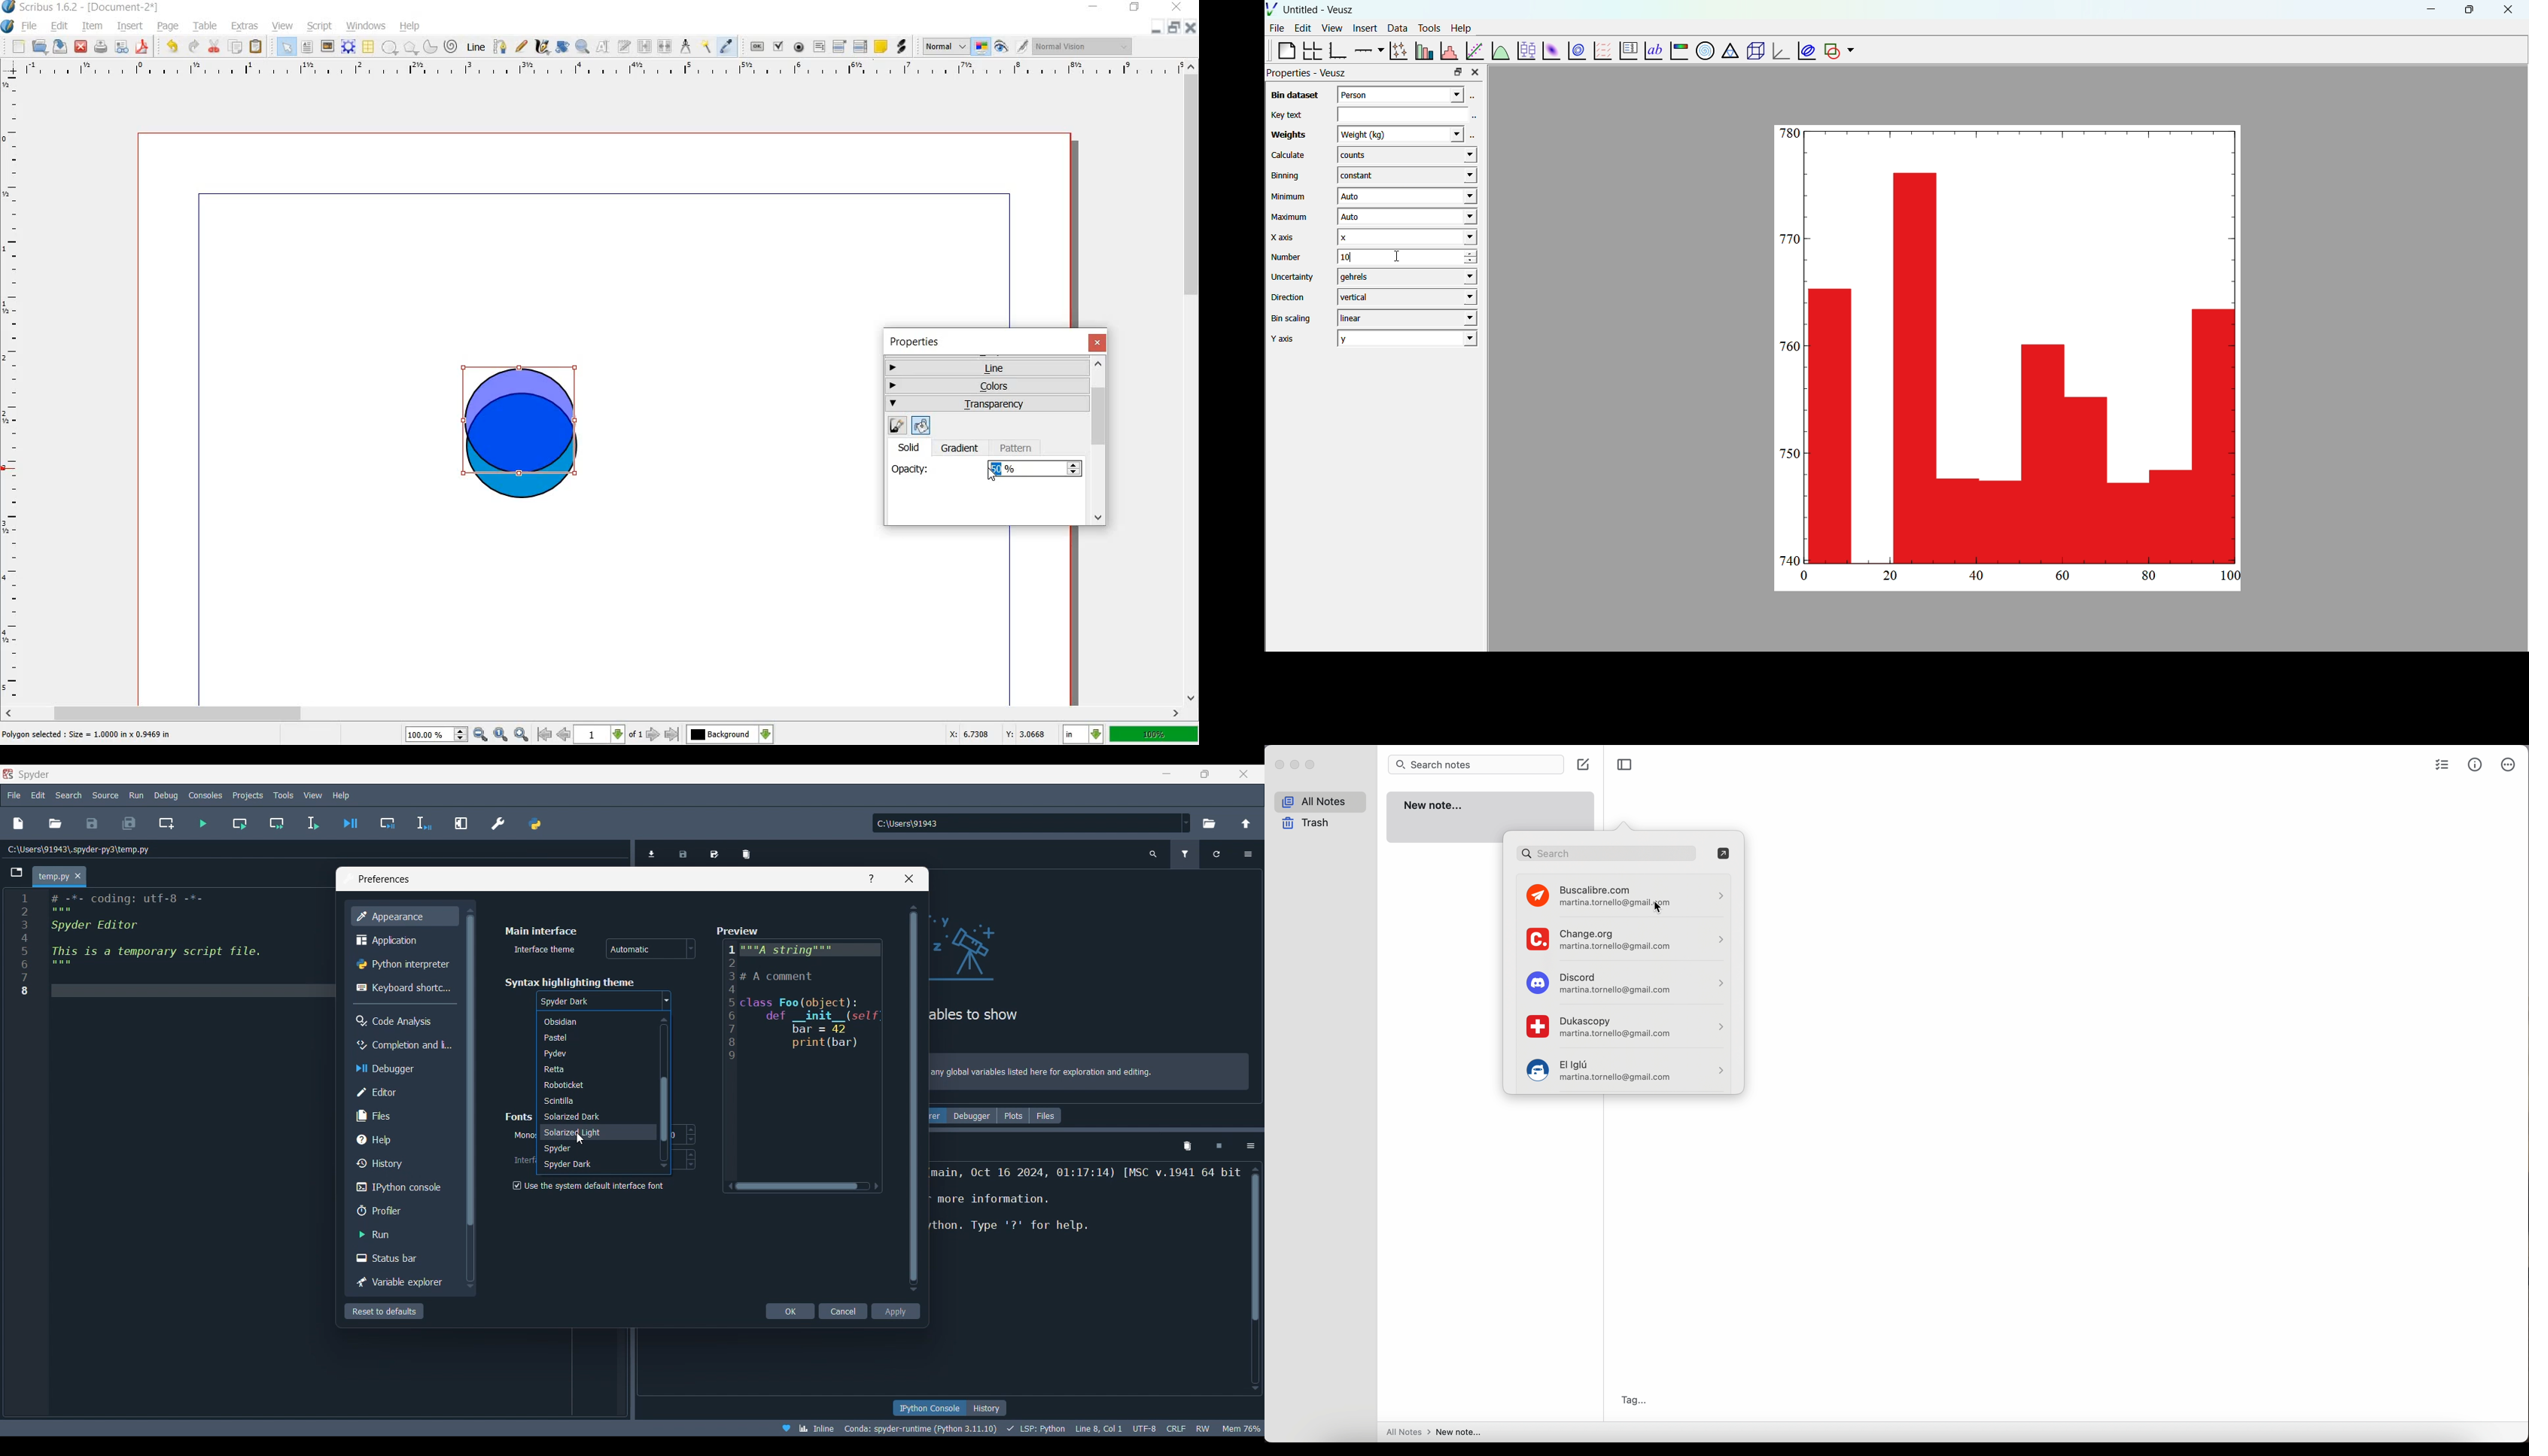 Image resolution: width=2548 pixels, height=1456 pixels. What do you see at coordinates (204, 823) in the screenshot?
I see `Run file` at bounding box center [204, 823].